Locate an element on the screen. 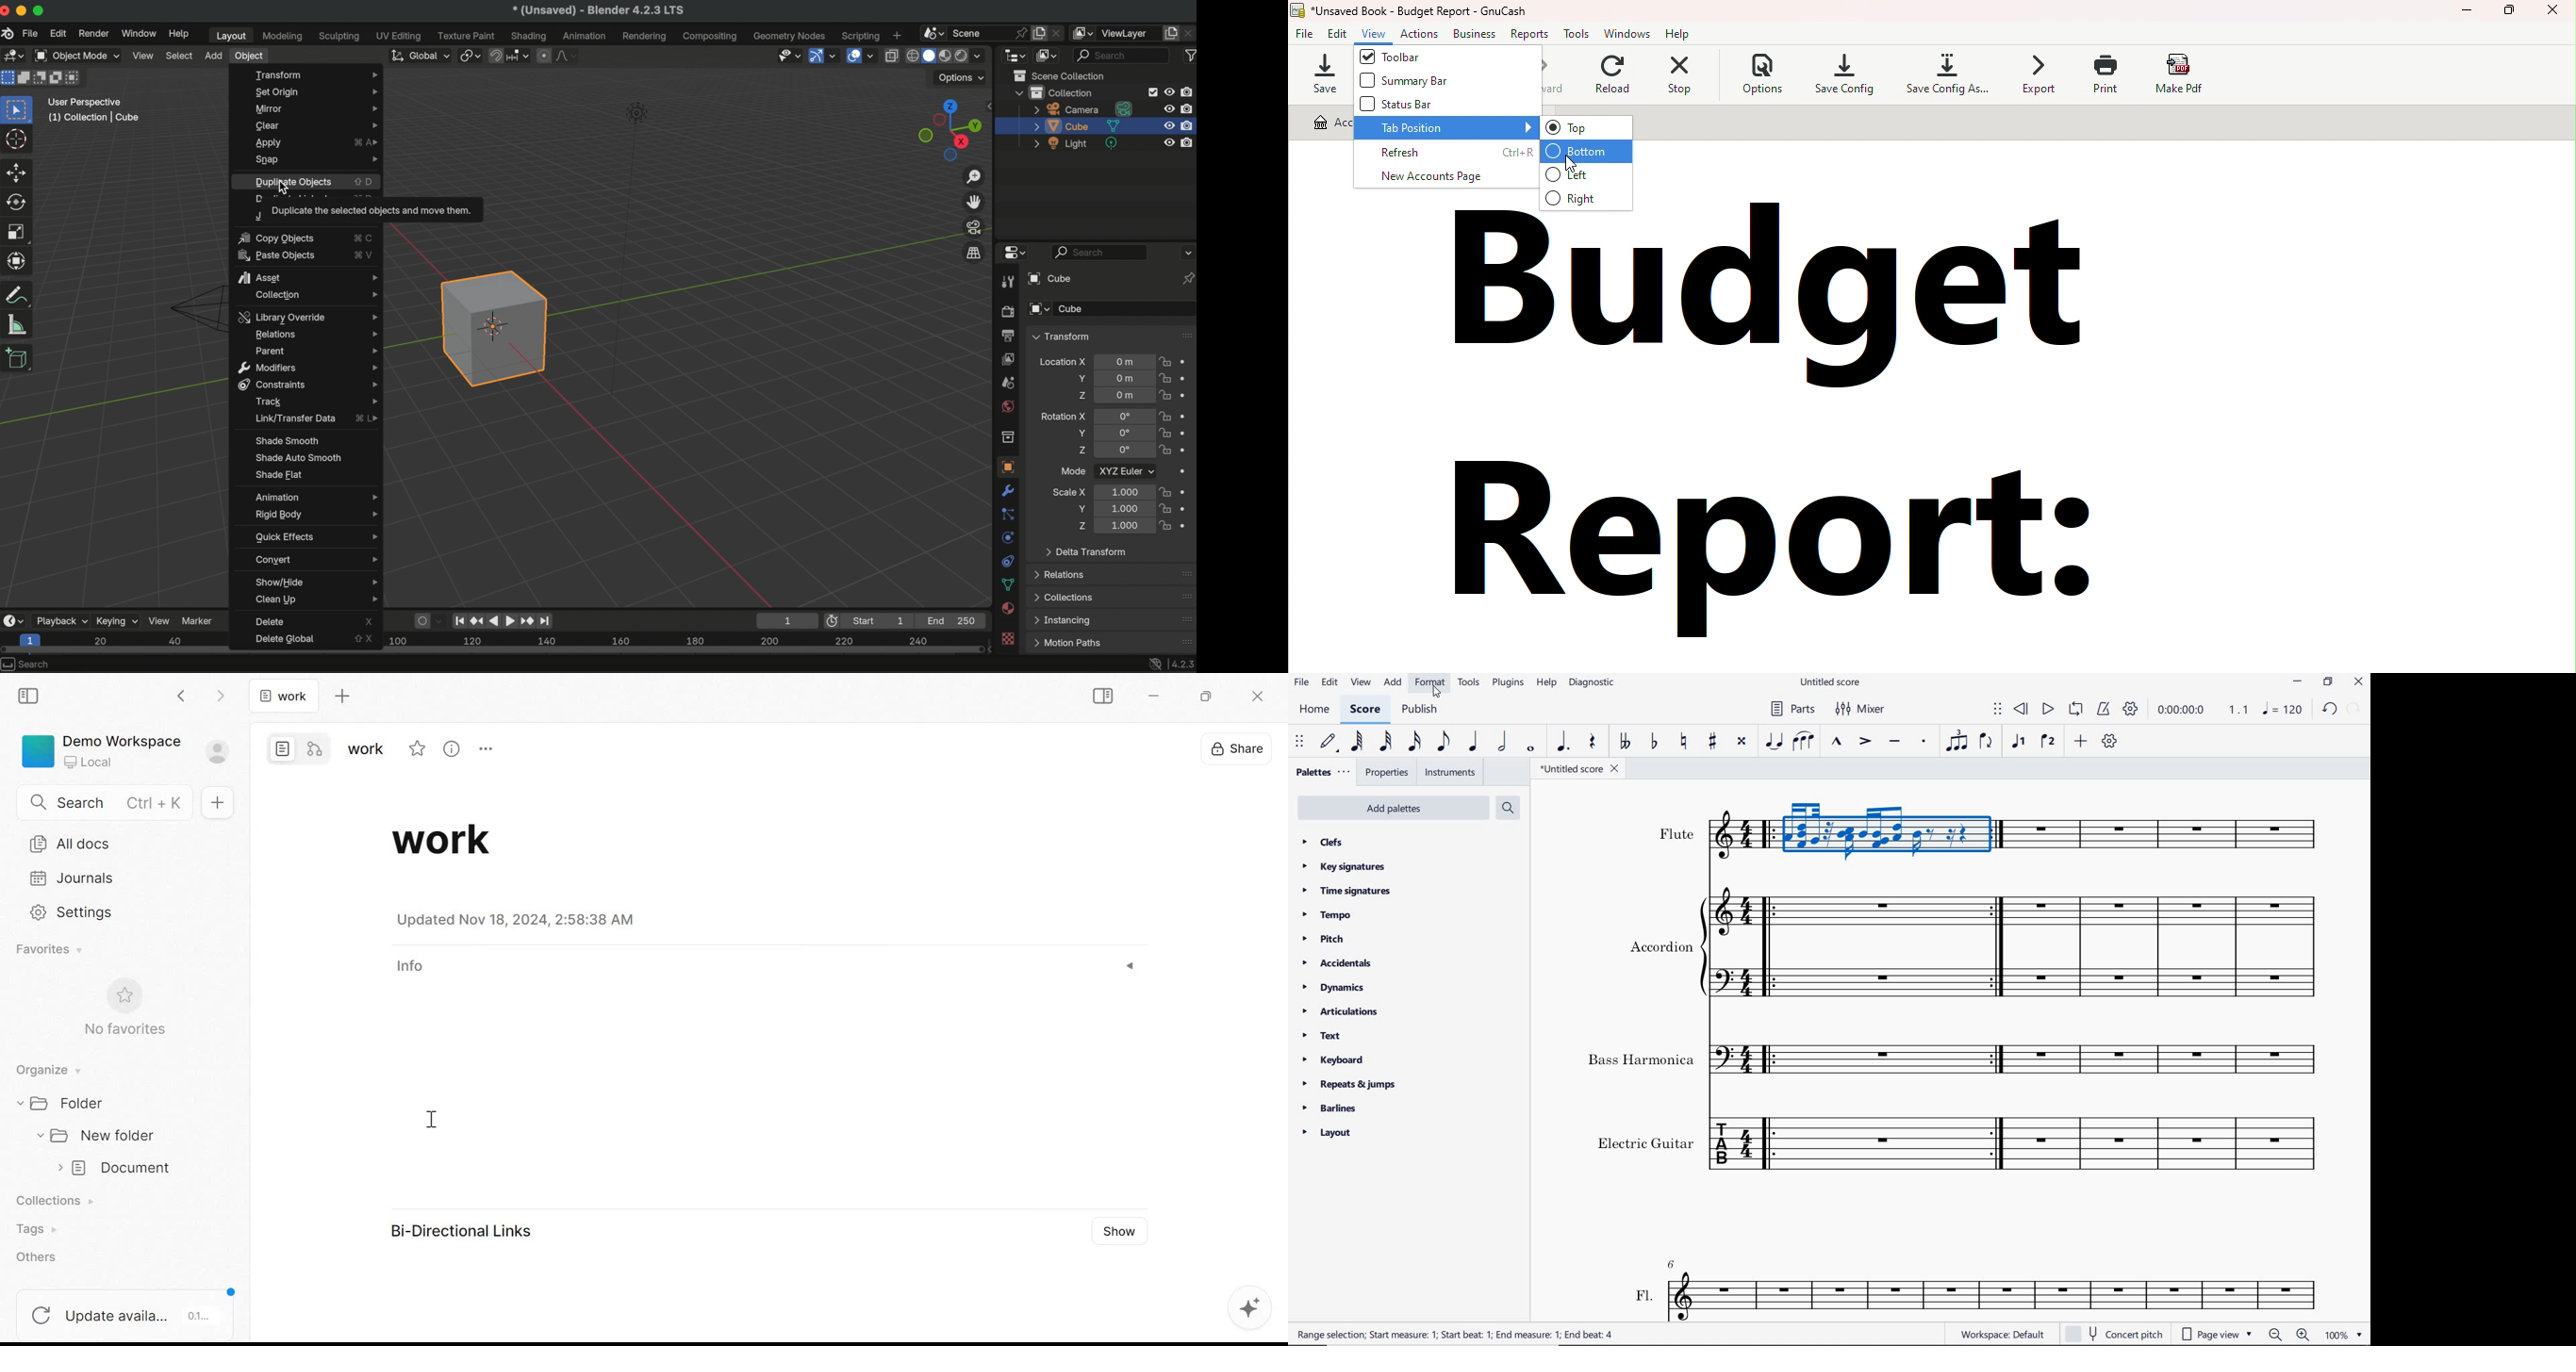  texture is located at coordinates (1009, 639).